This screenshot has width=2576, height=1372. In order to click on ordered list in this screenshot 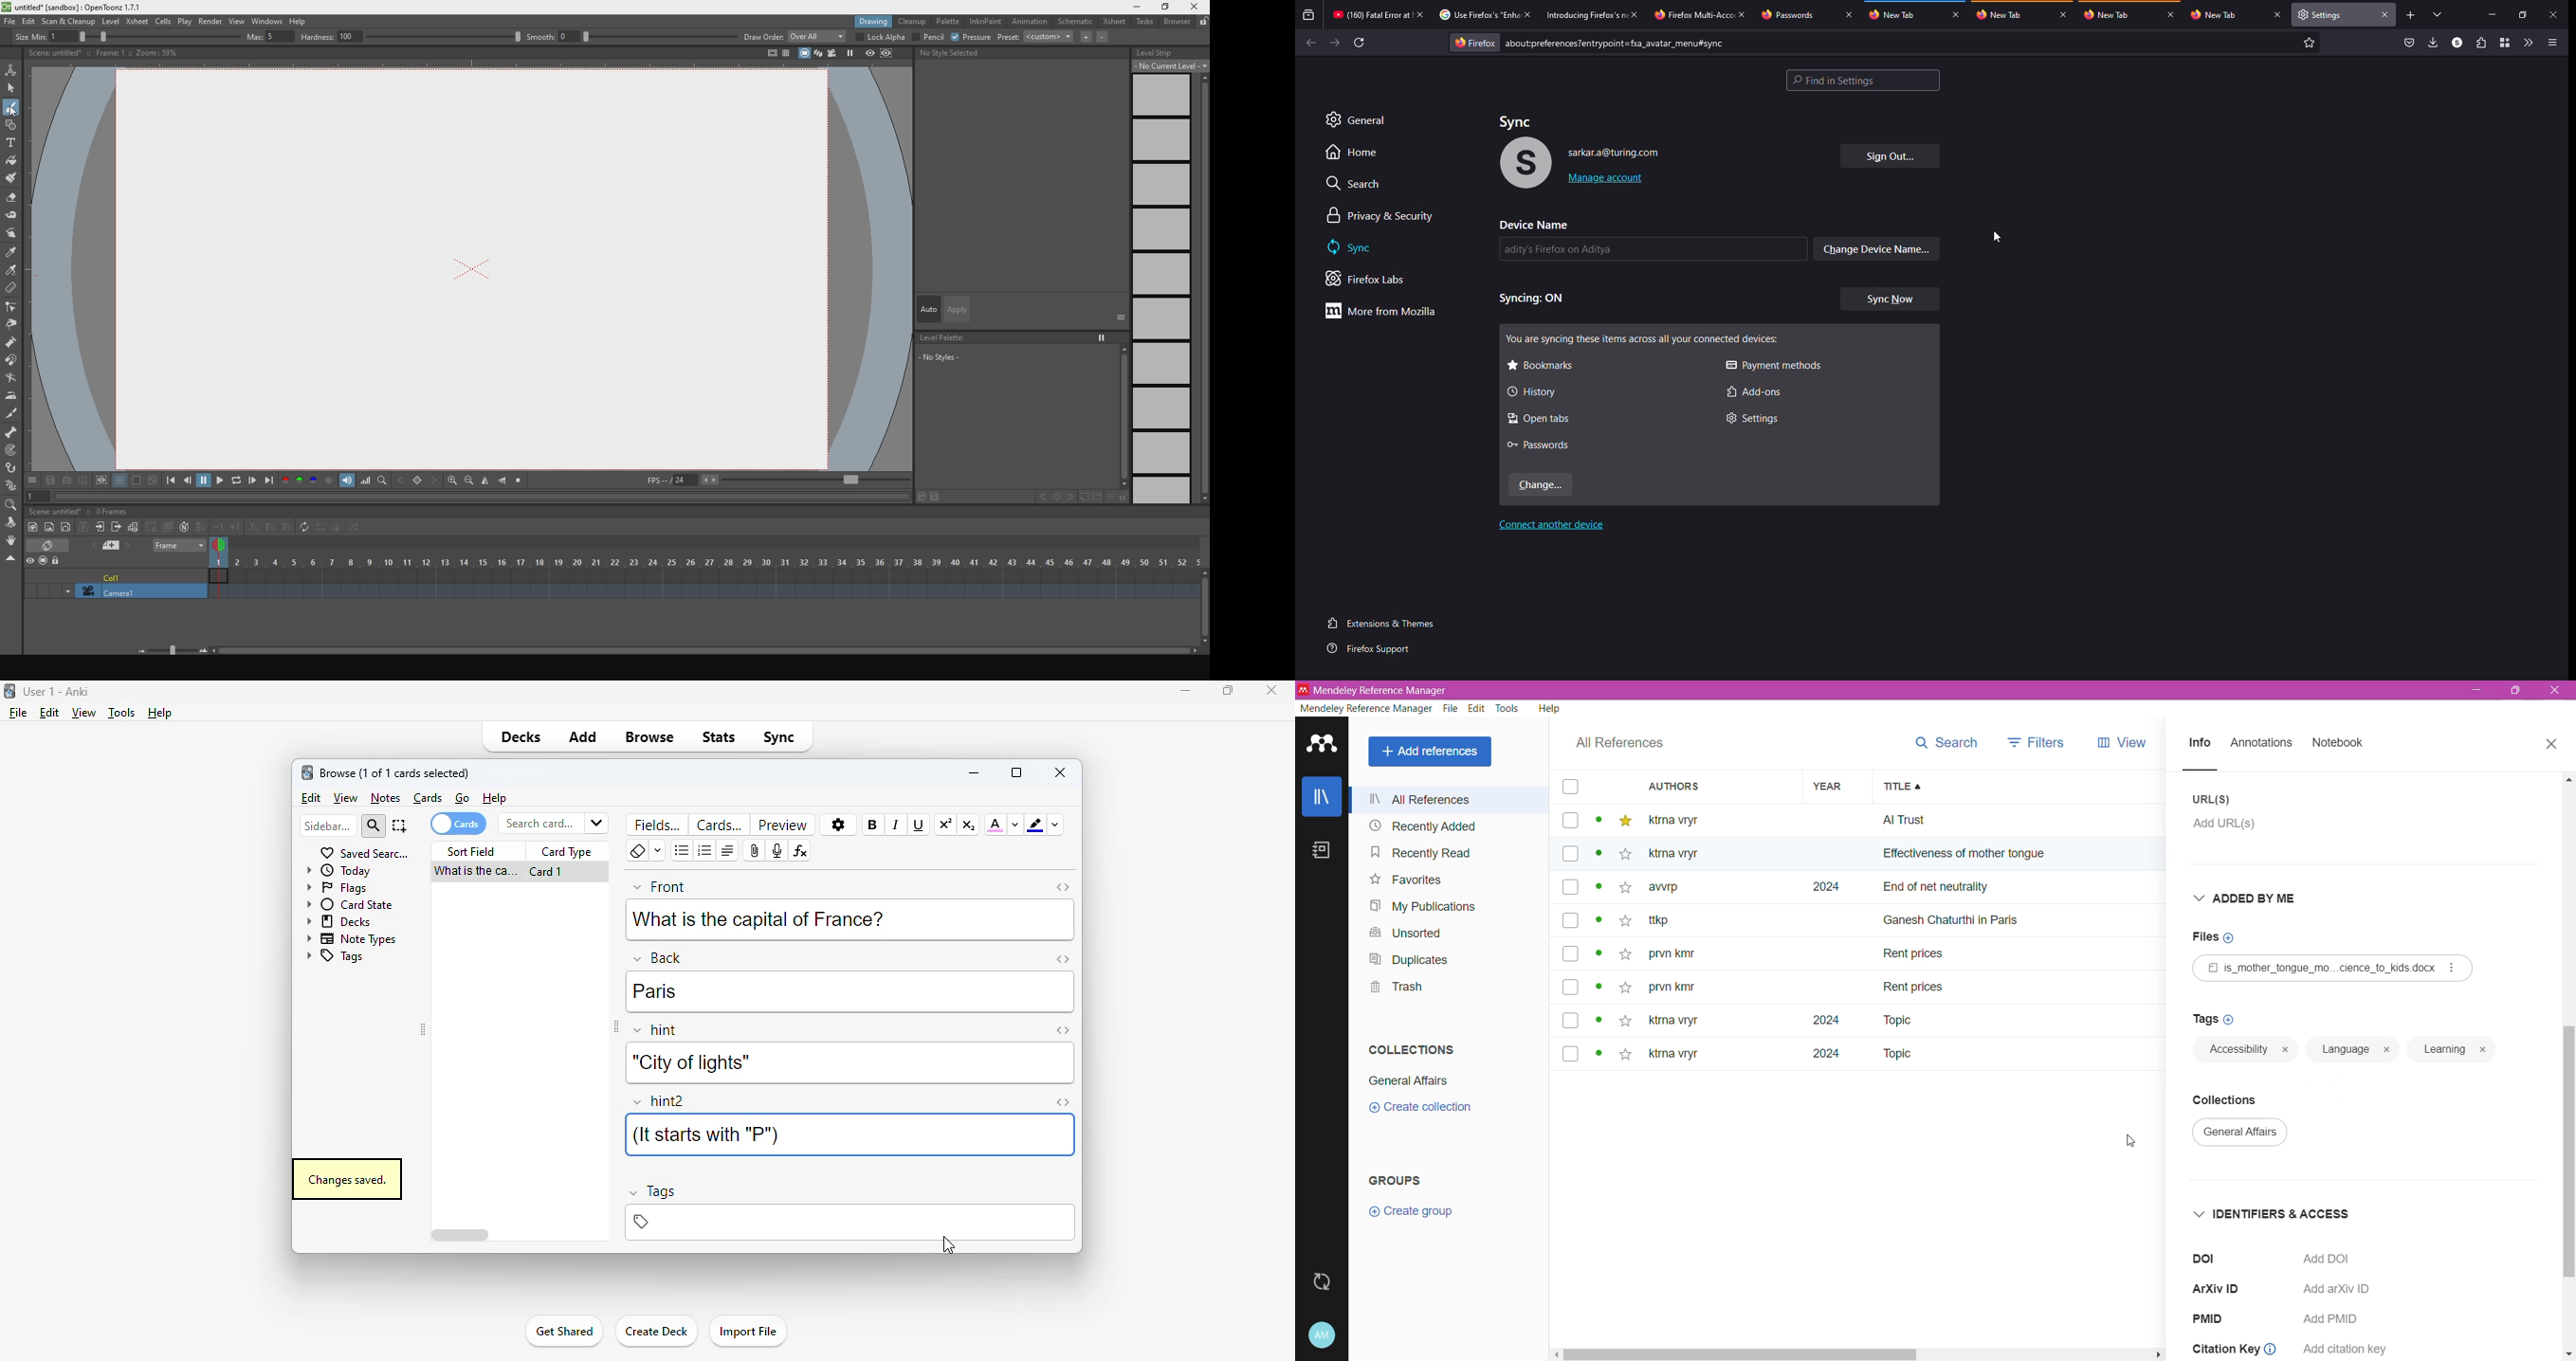, I will do `click(705, 851)`.